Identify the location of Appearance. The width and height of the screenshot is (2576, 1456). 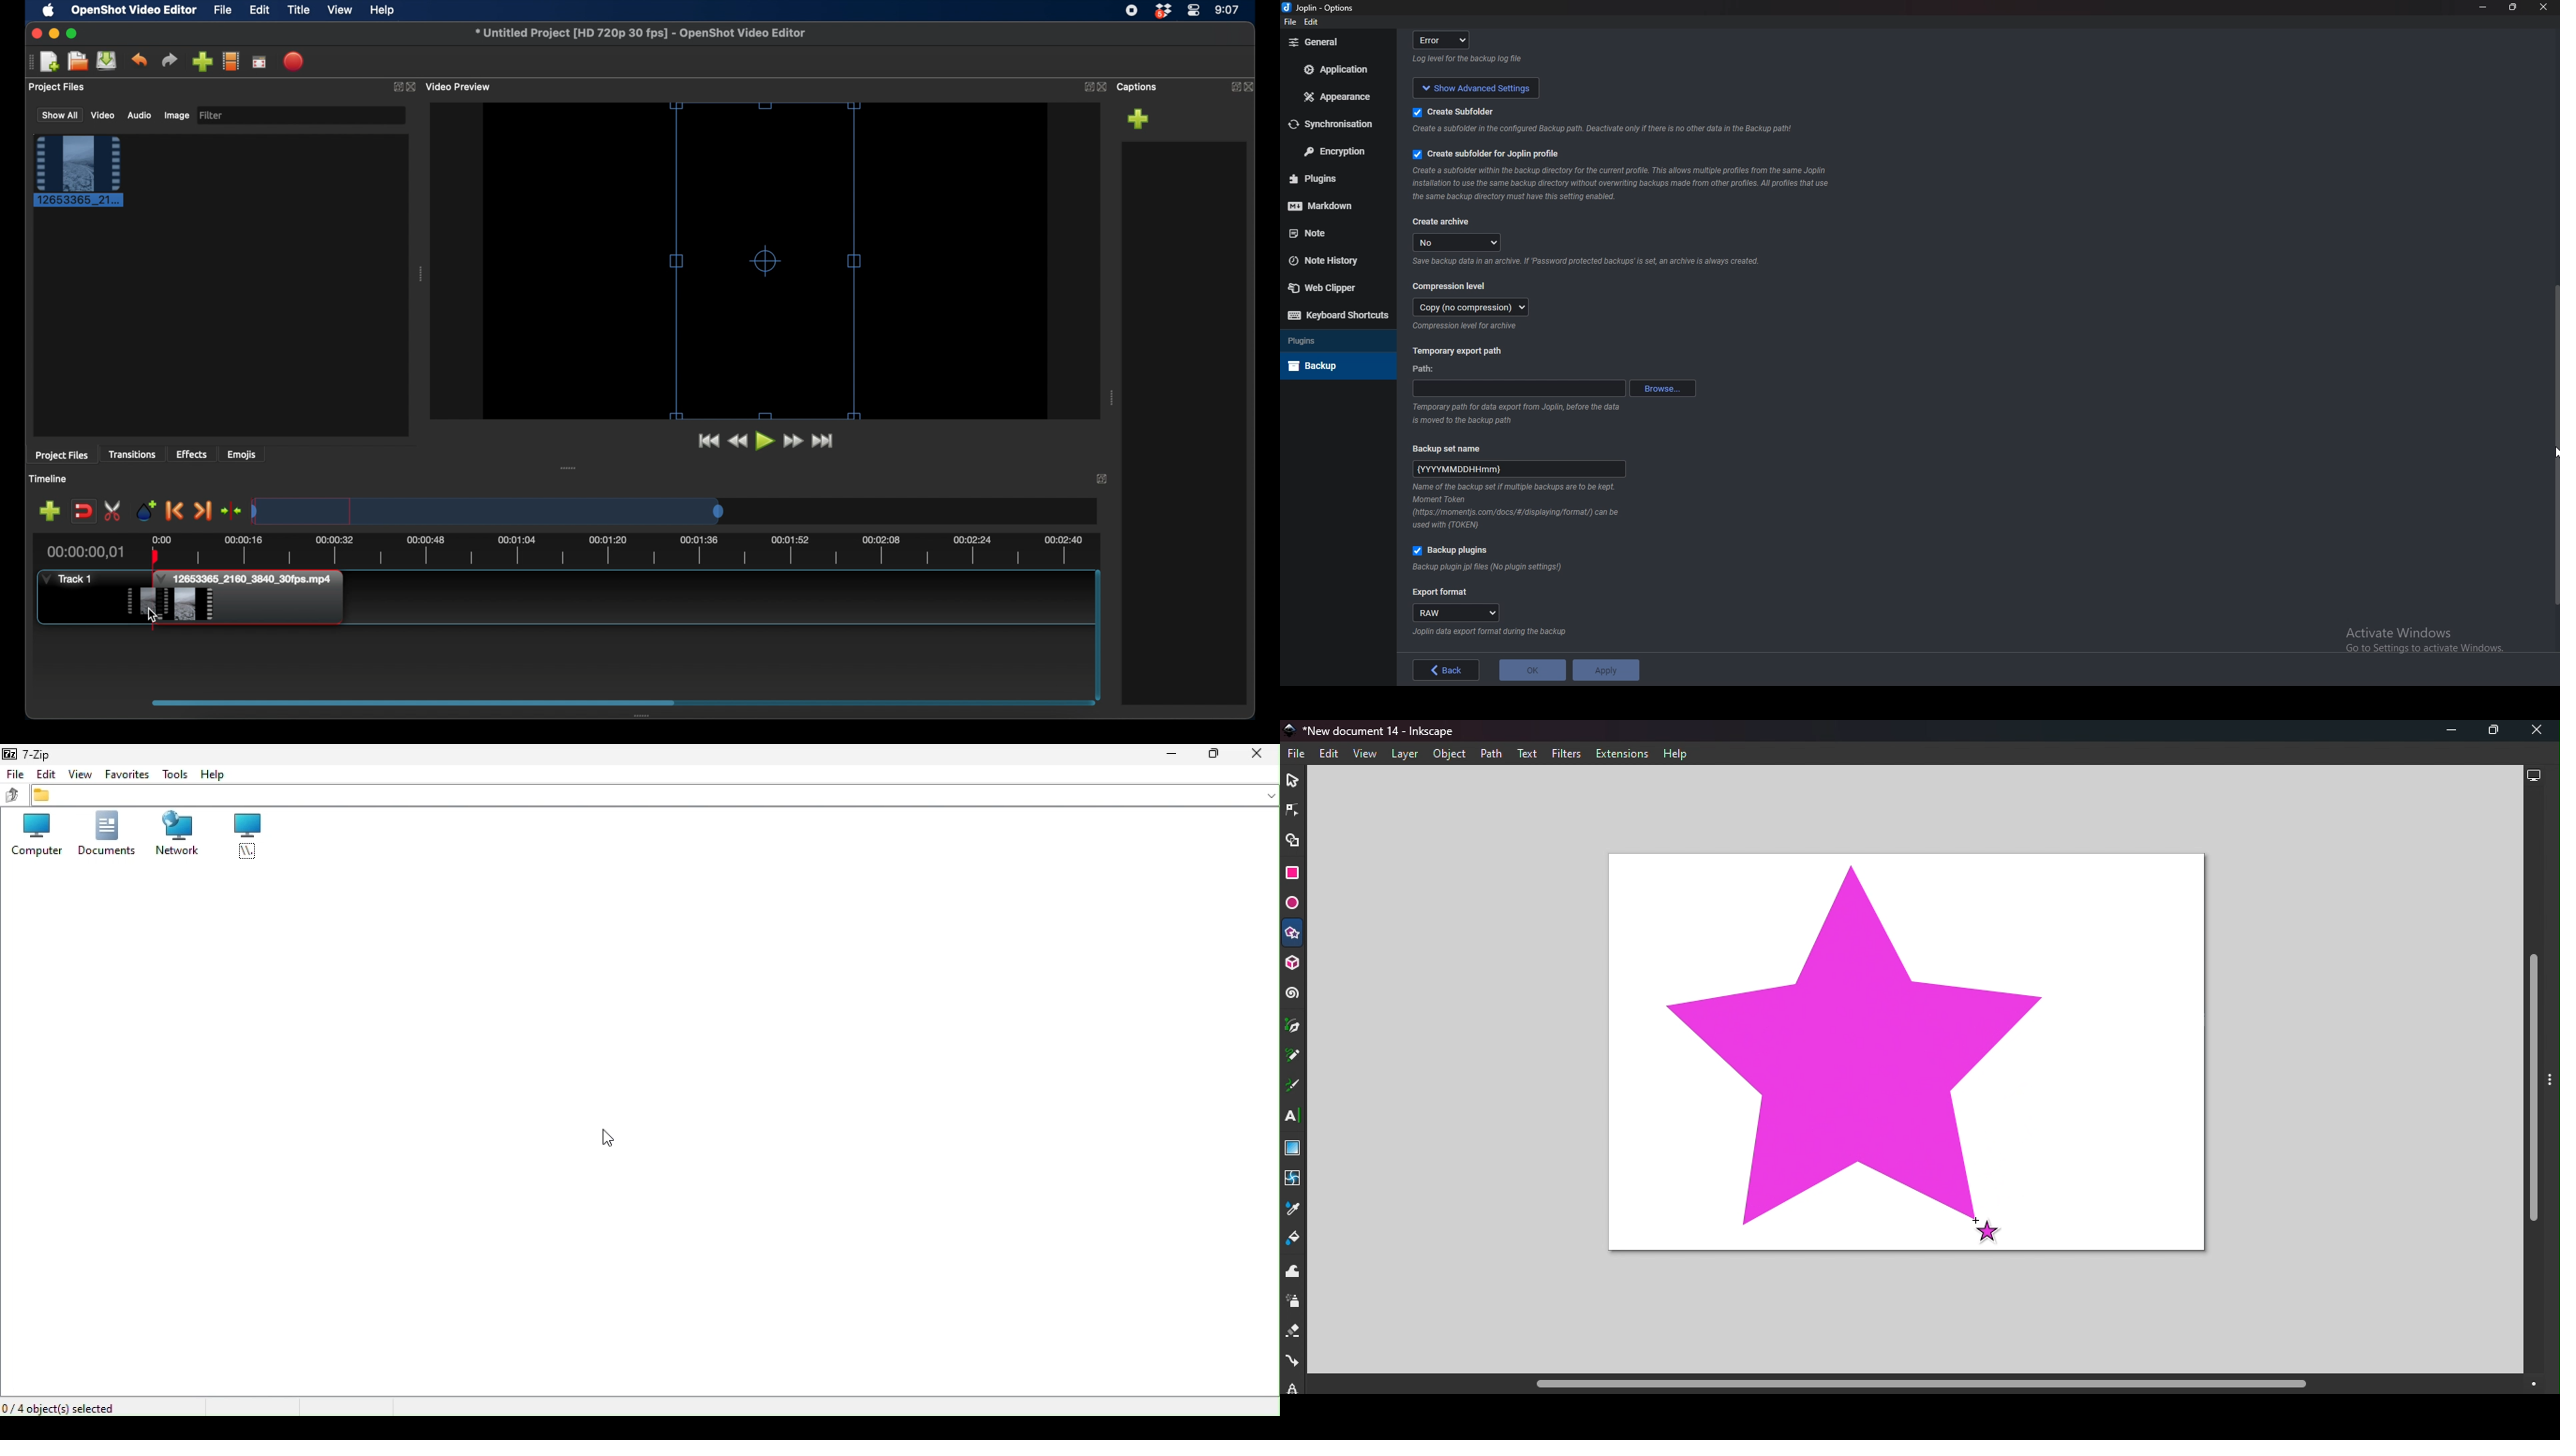
(1341, 96).